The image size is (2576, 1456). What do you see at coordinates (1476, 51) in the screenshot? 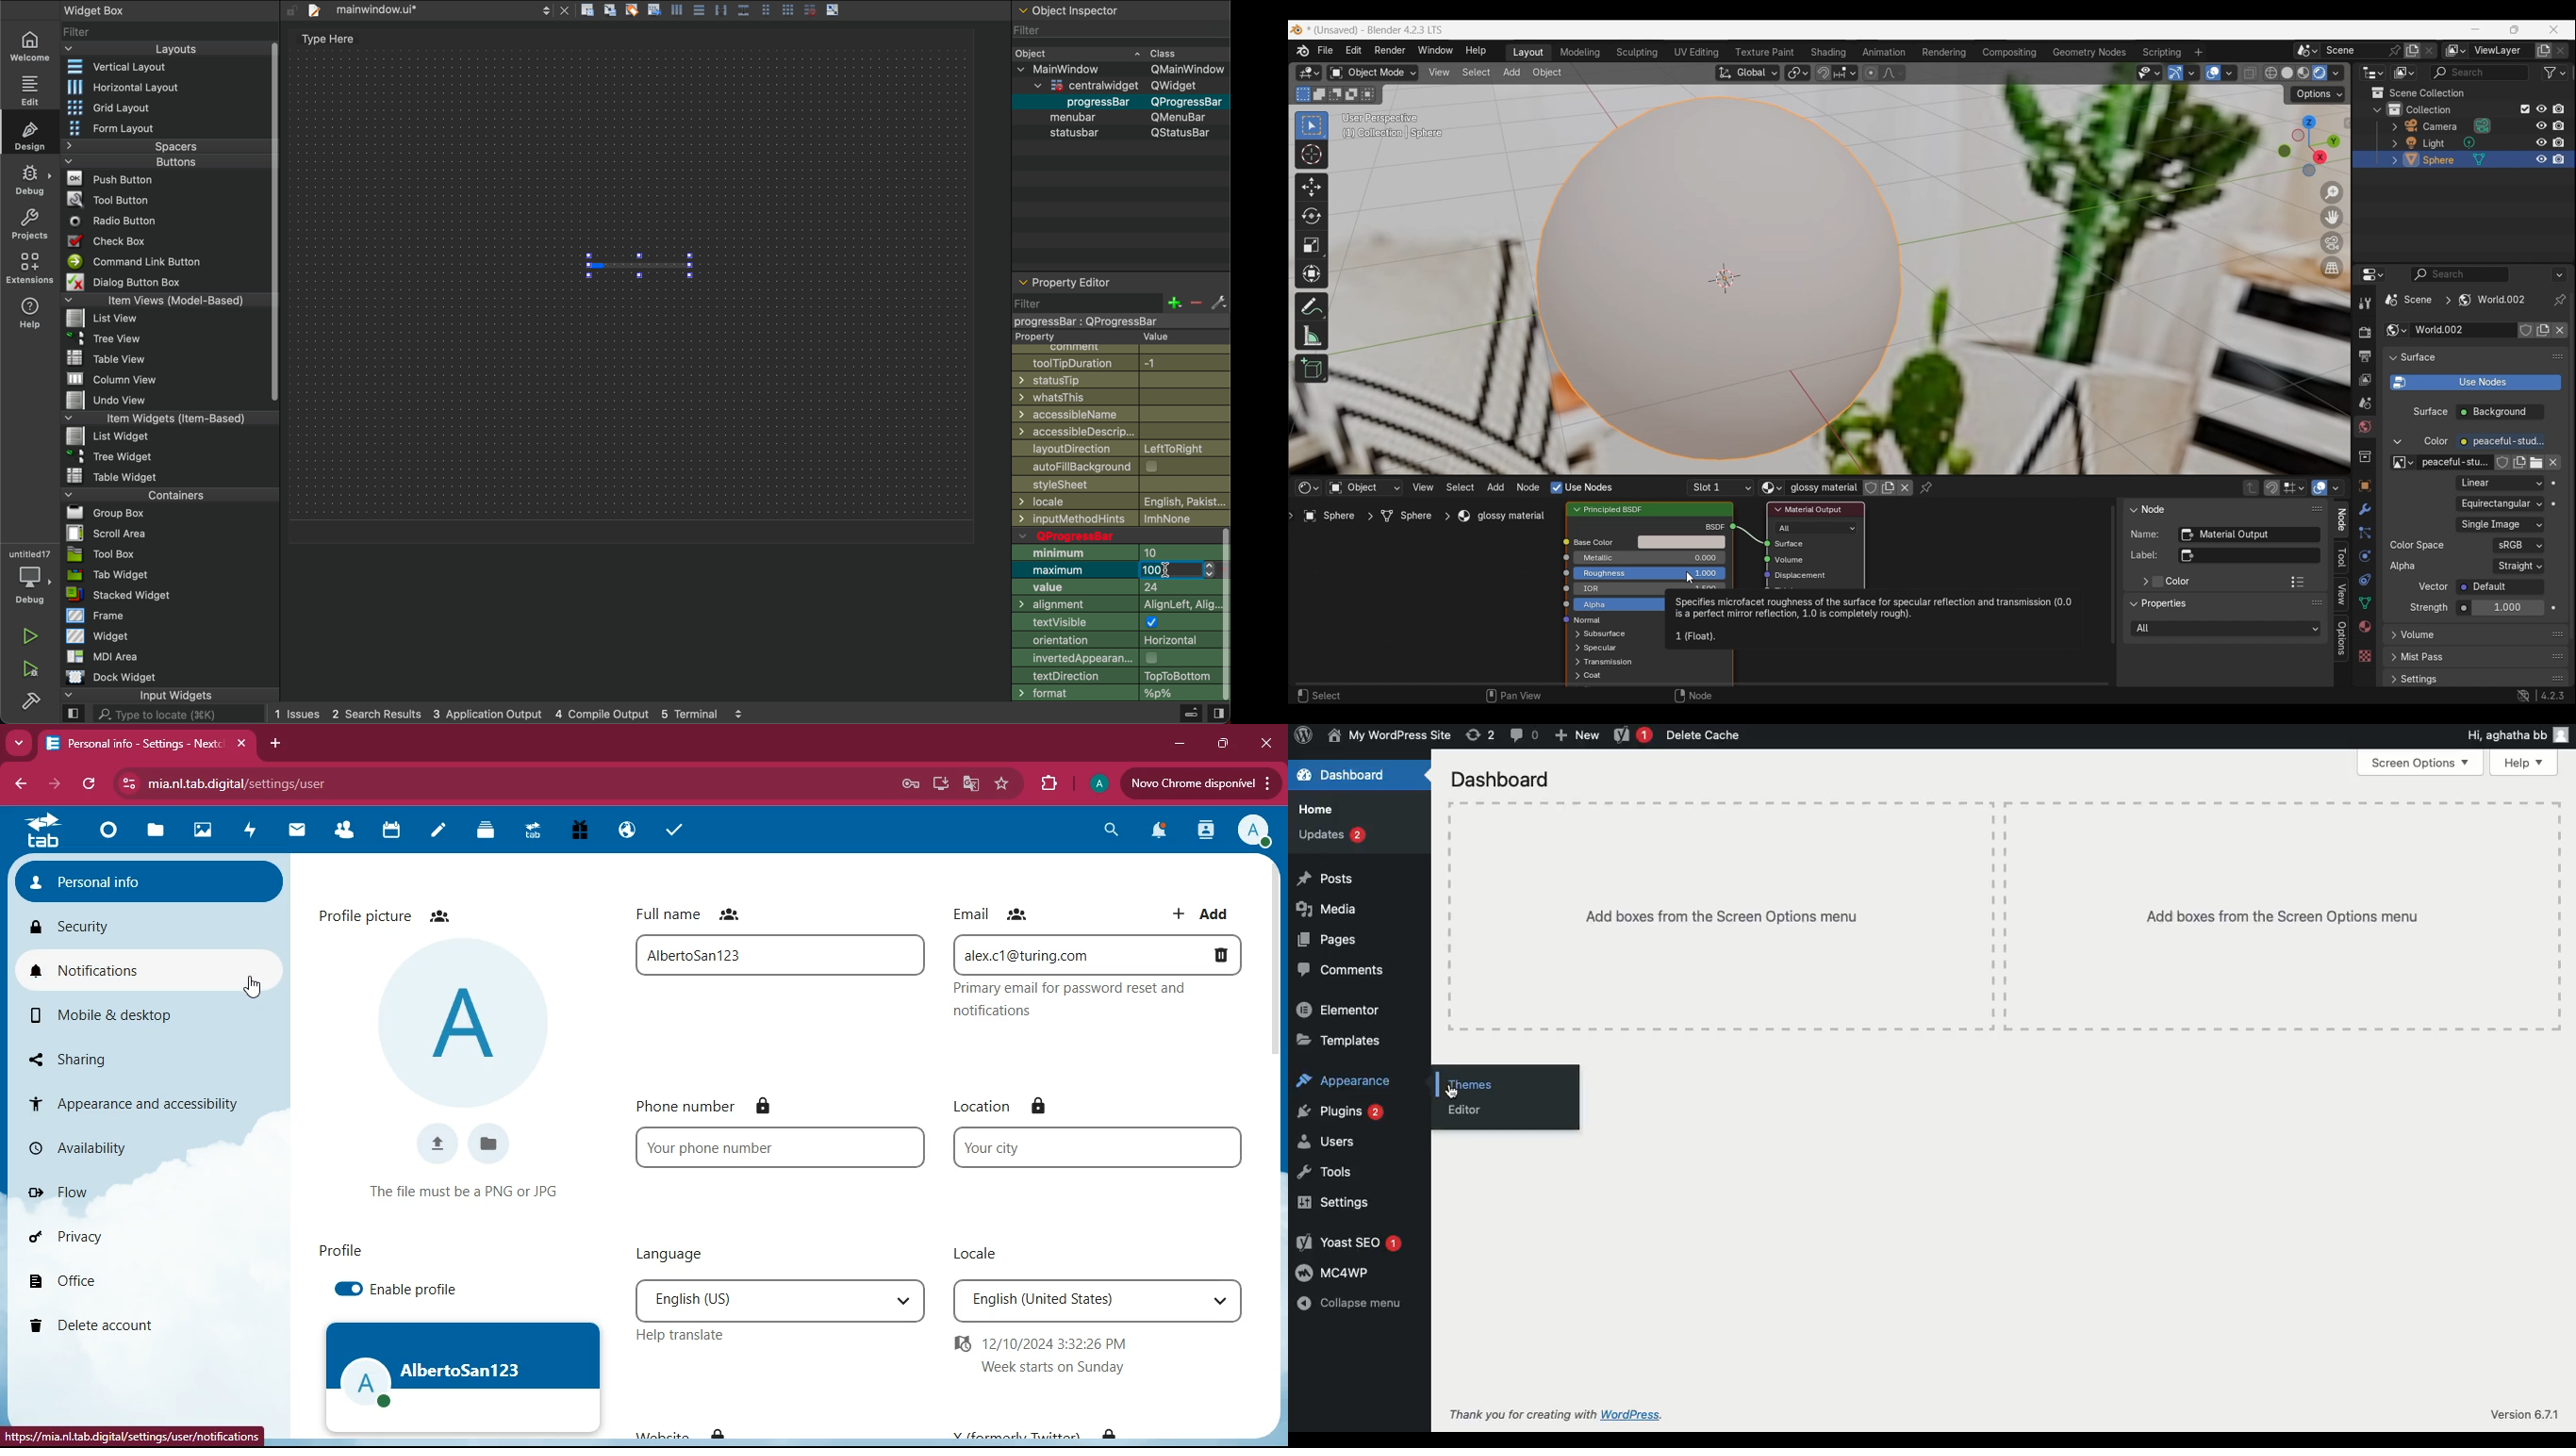
I see `Help` at bounding box center [1476, 51].